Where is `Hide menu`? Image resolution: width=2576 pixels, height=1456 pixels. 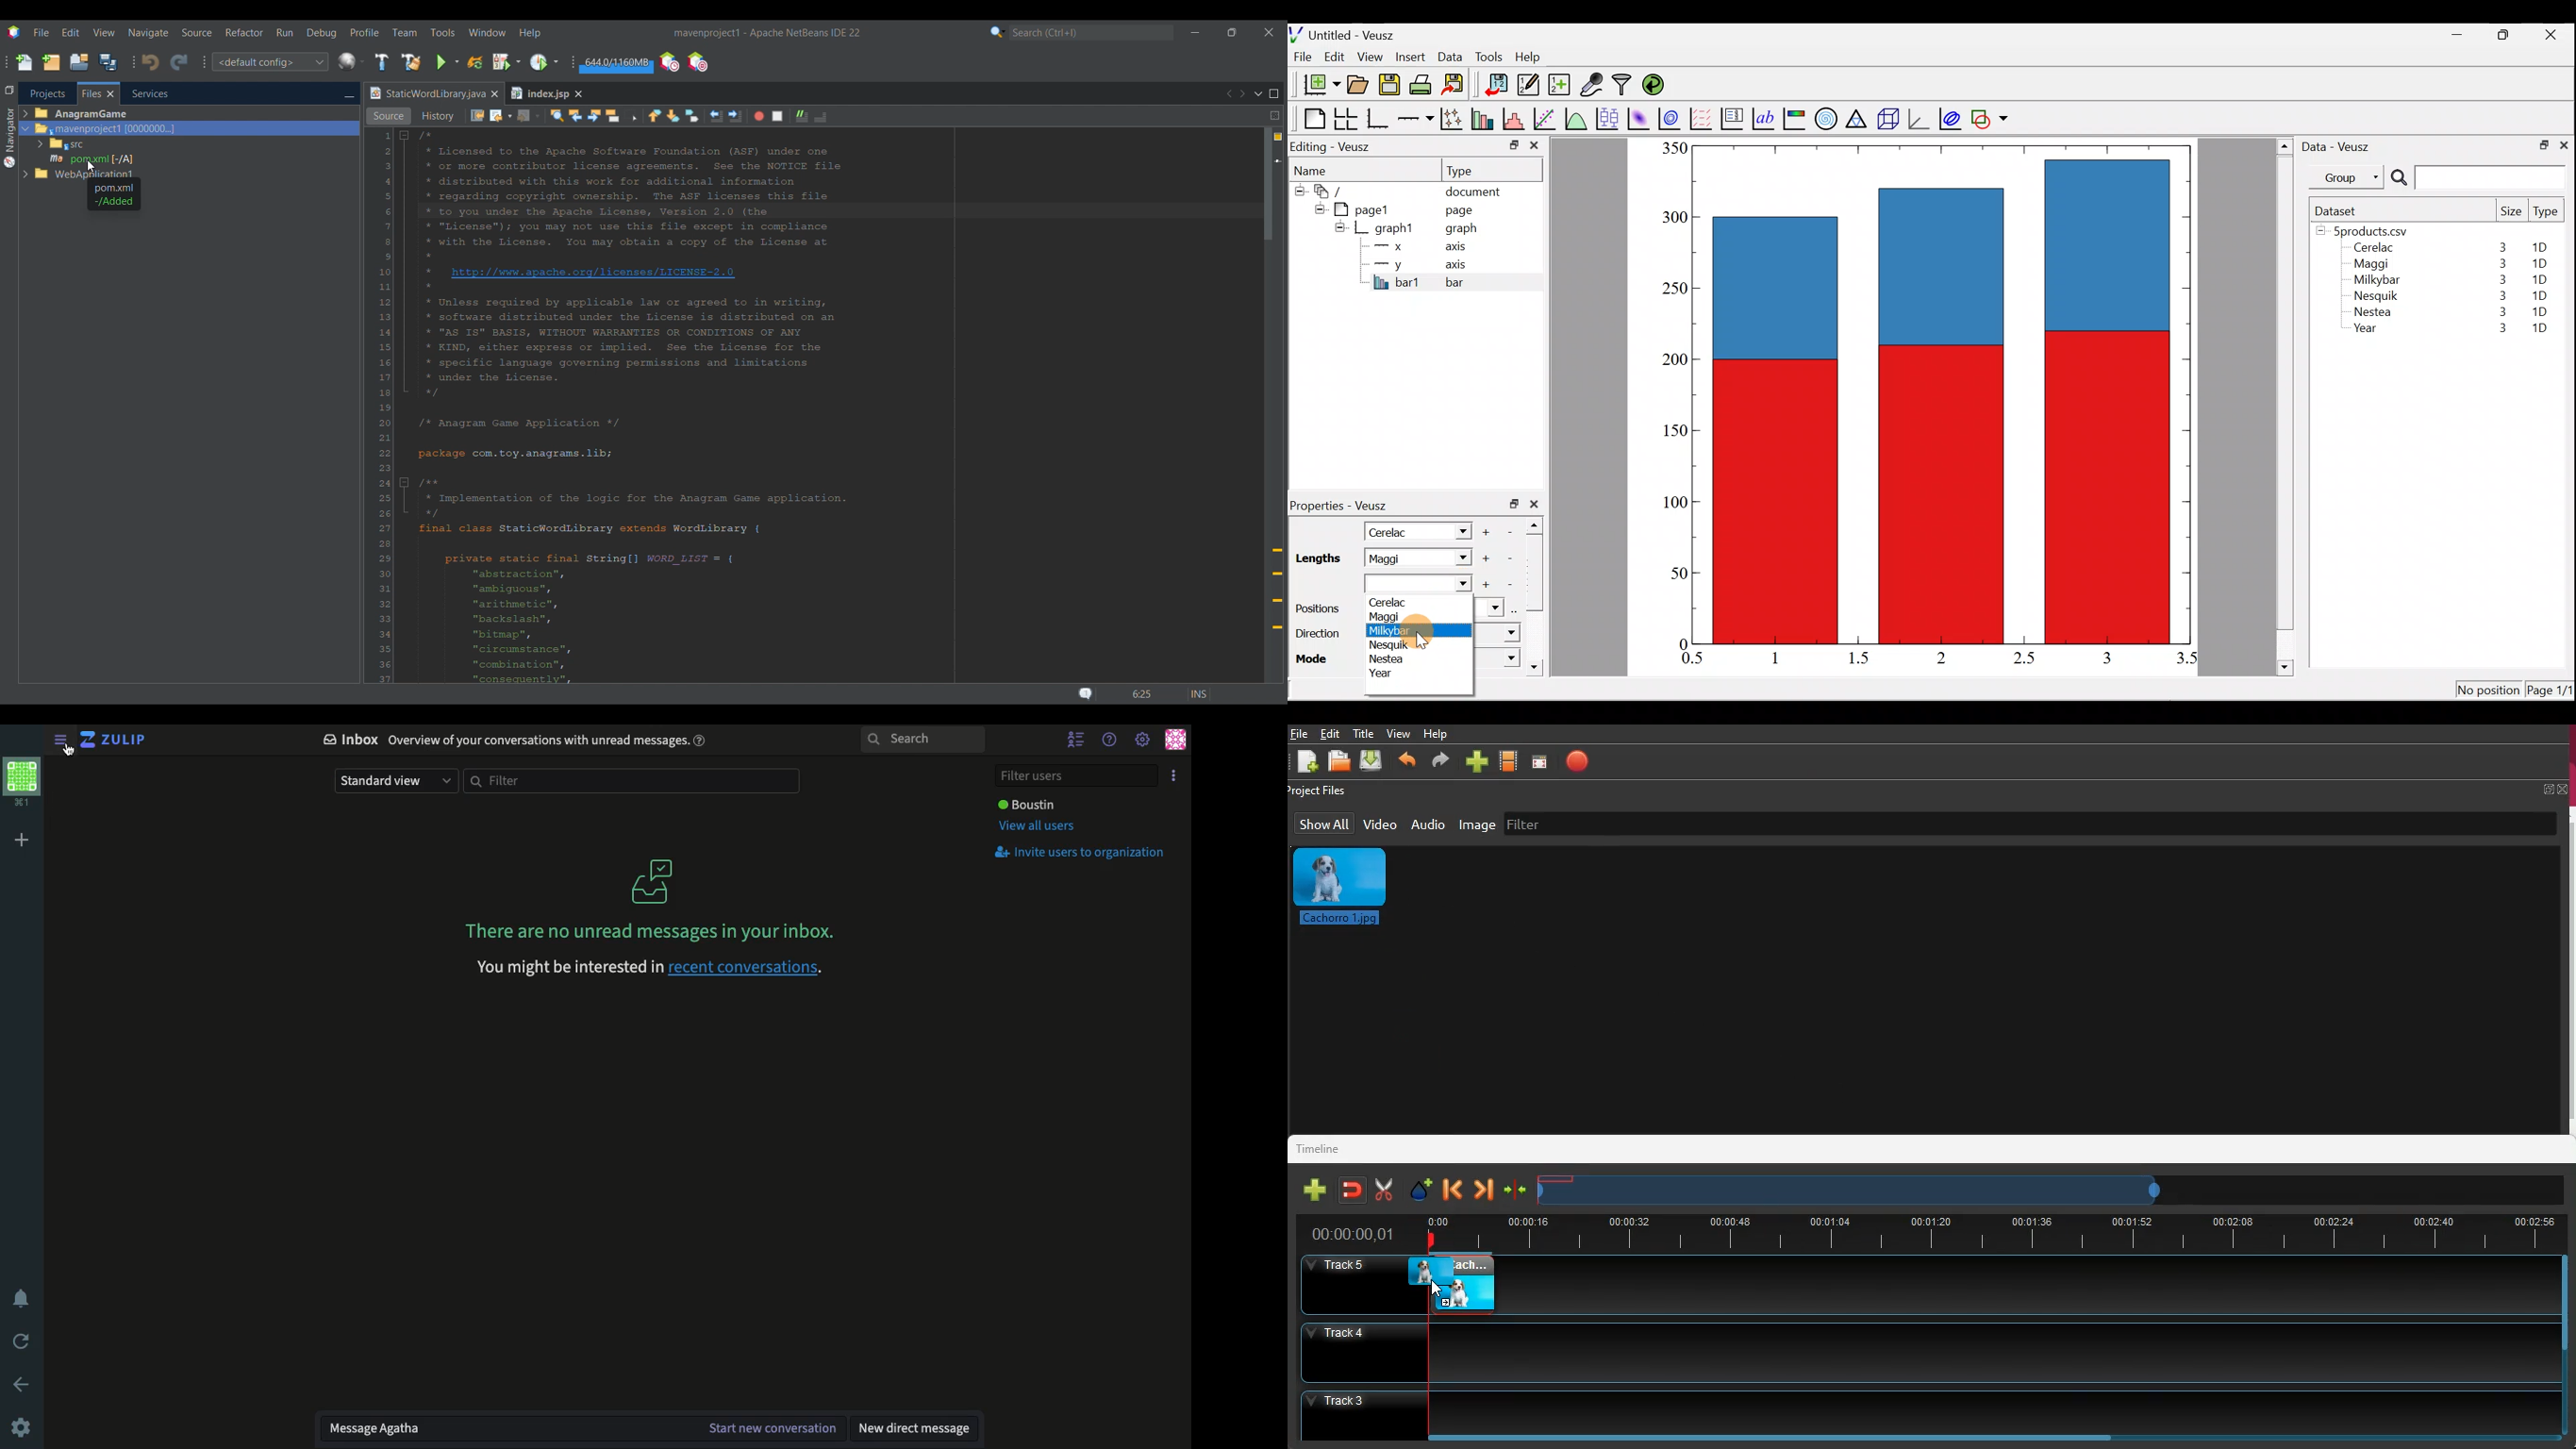 Hide menu is located at coordinates (55, 740).